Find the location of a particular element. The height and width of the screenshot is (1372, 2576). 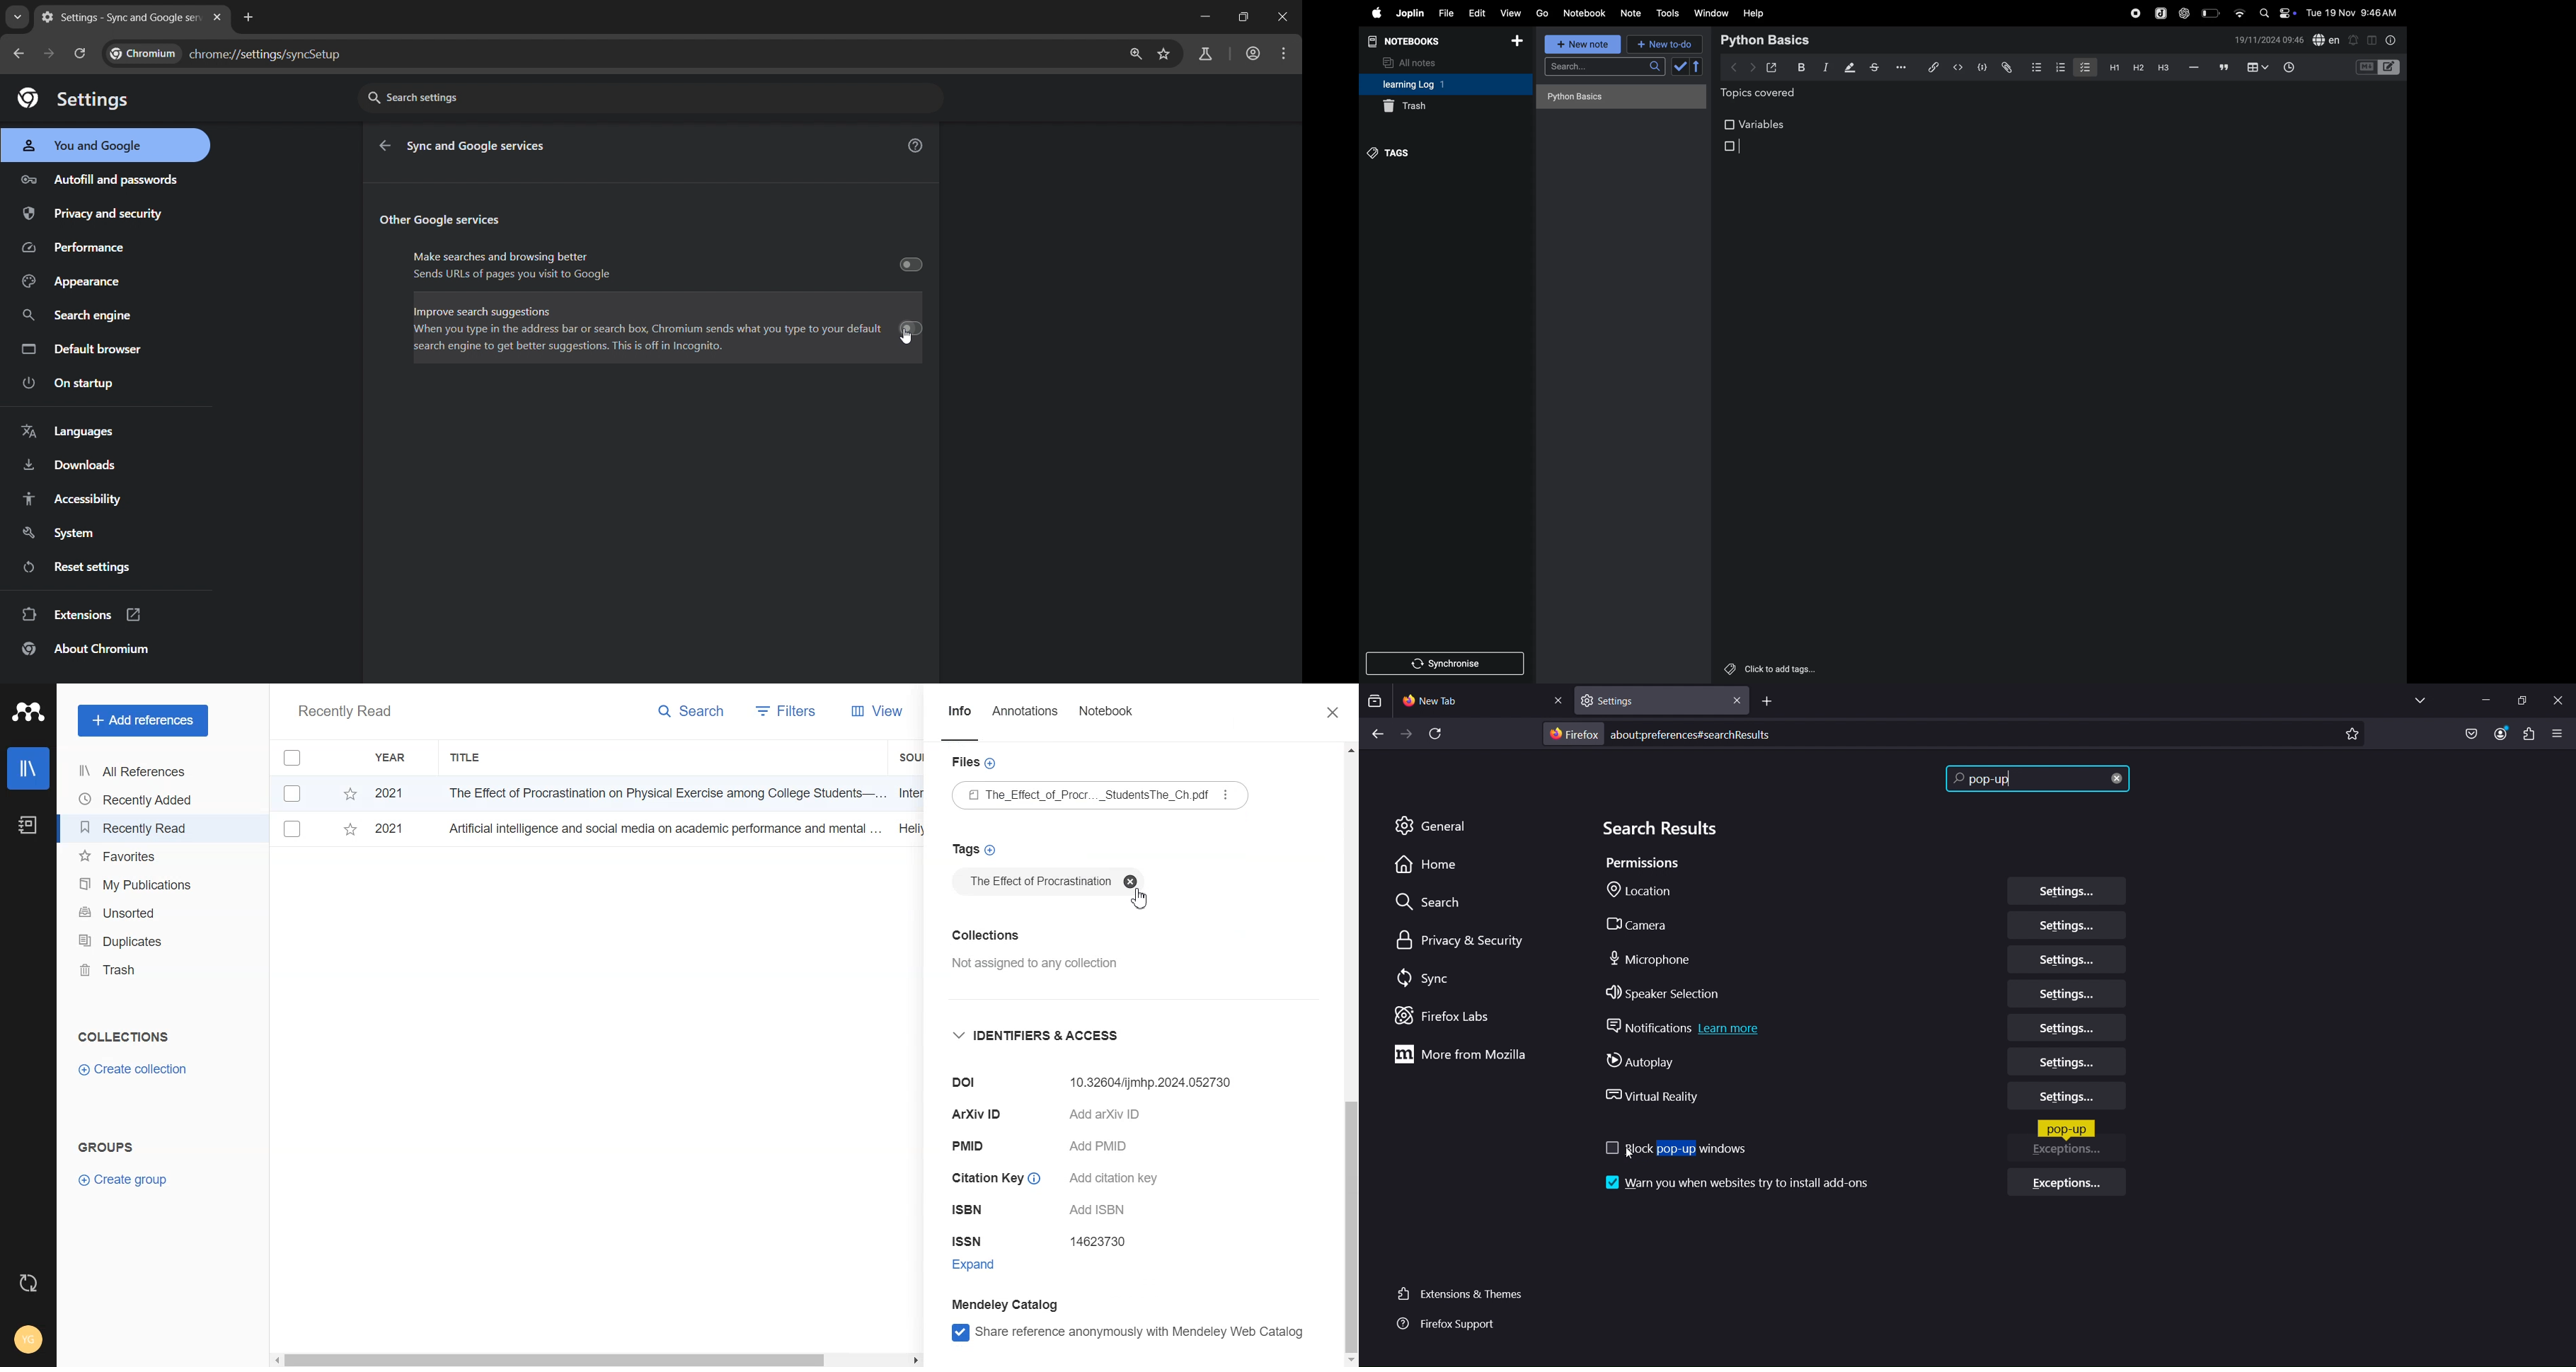

downloads is located at coordinates (73, 464).